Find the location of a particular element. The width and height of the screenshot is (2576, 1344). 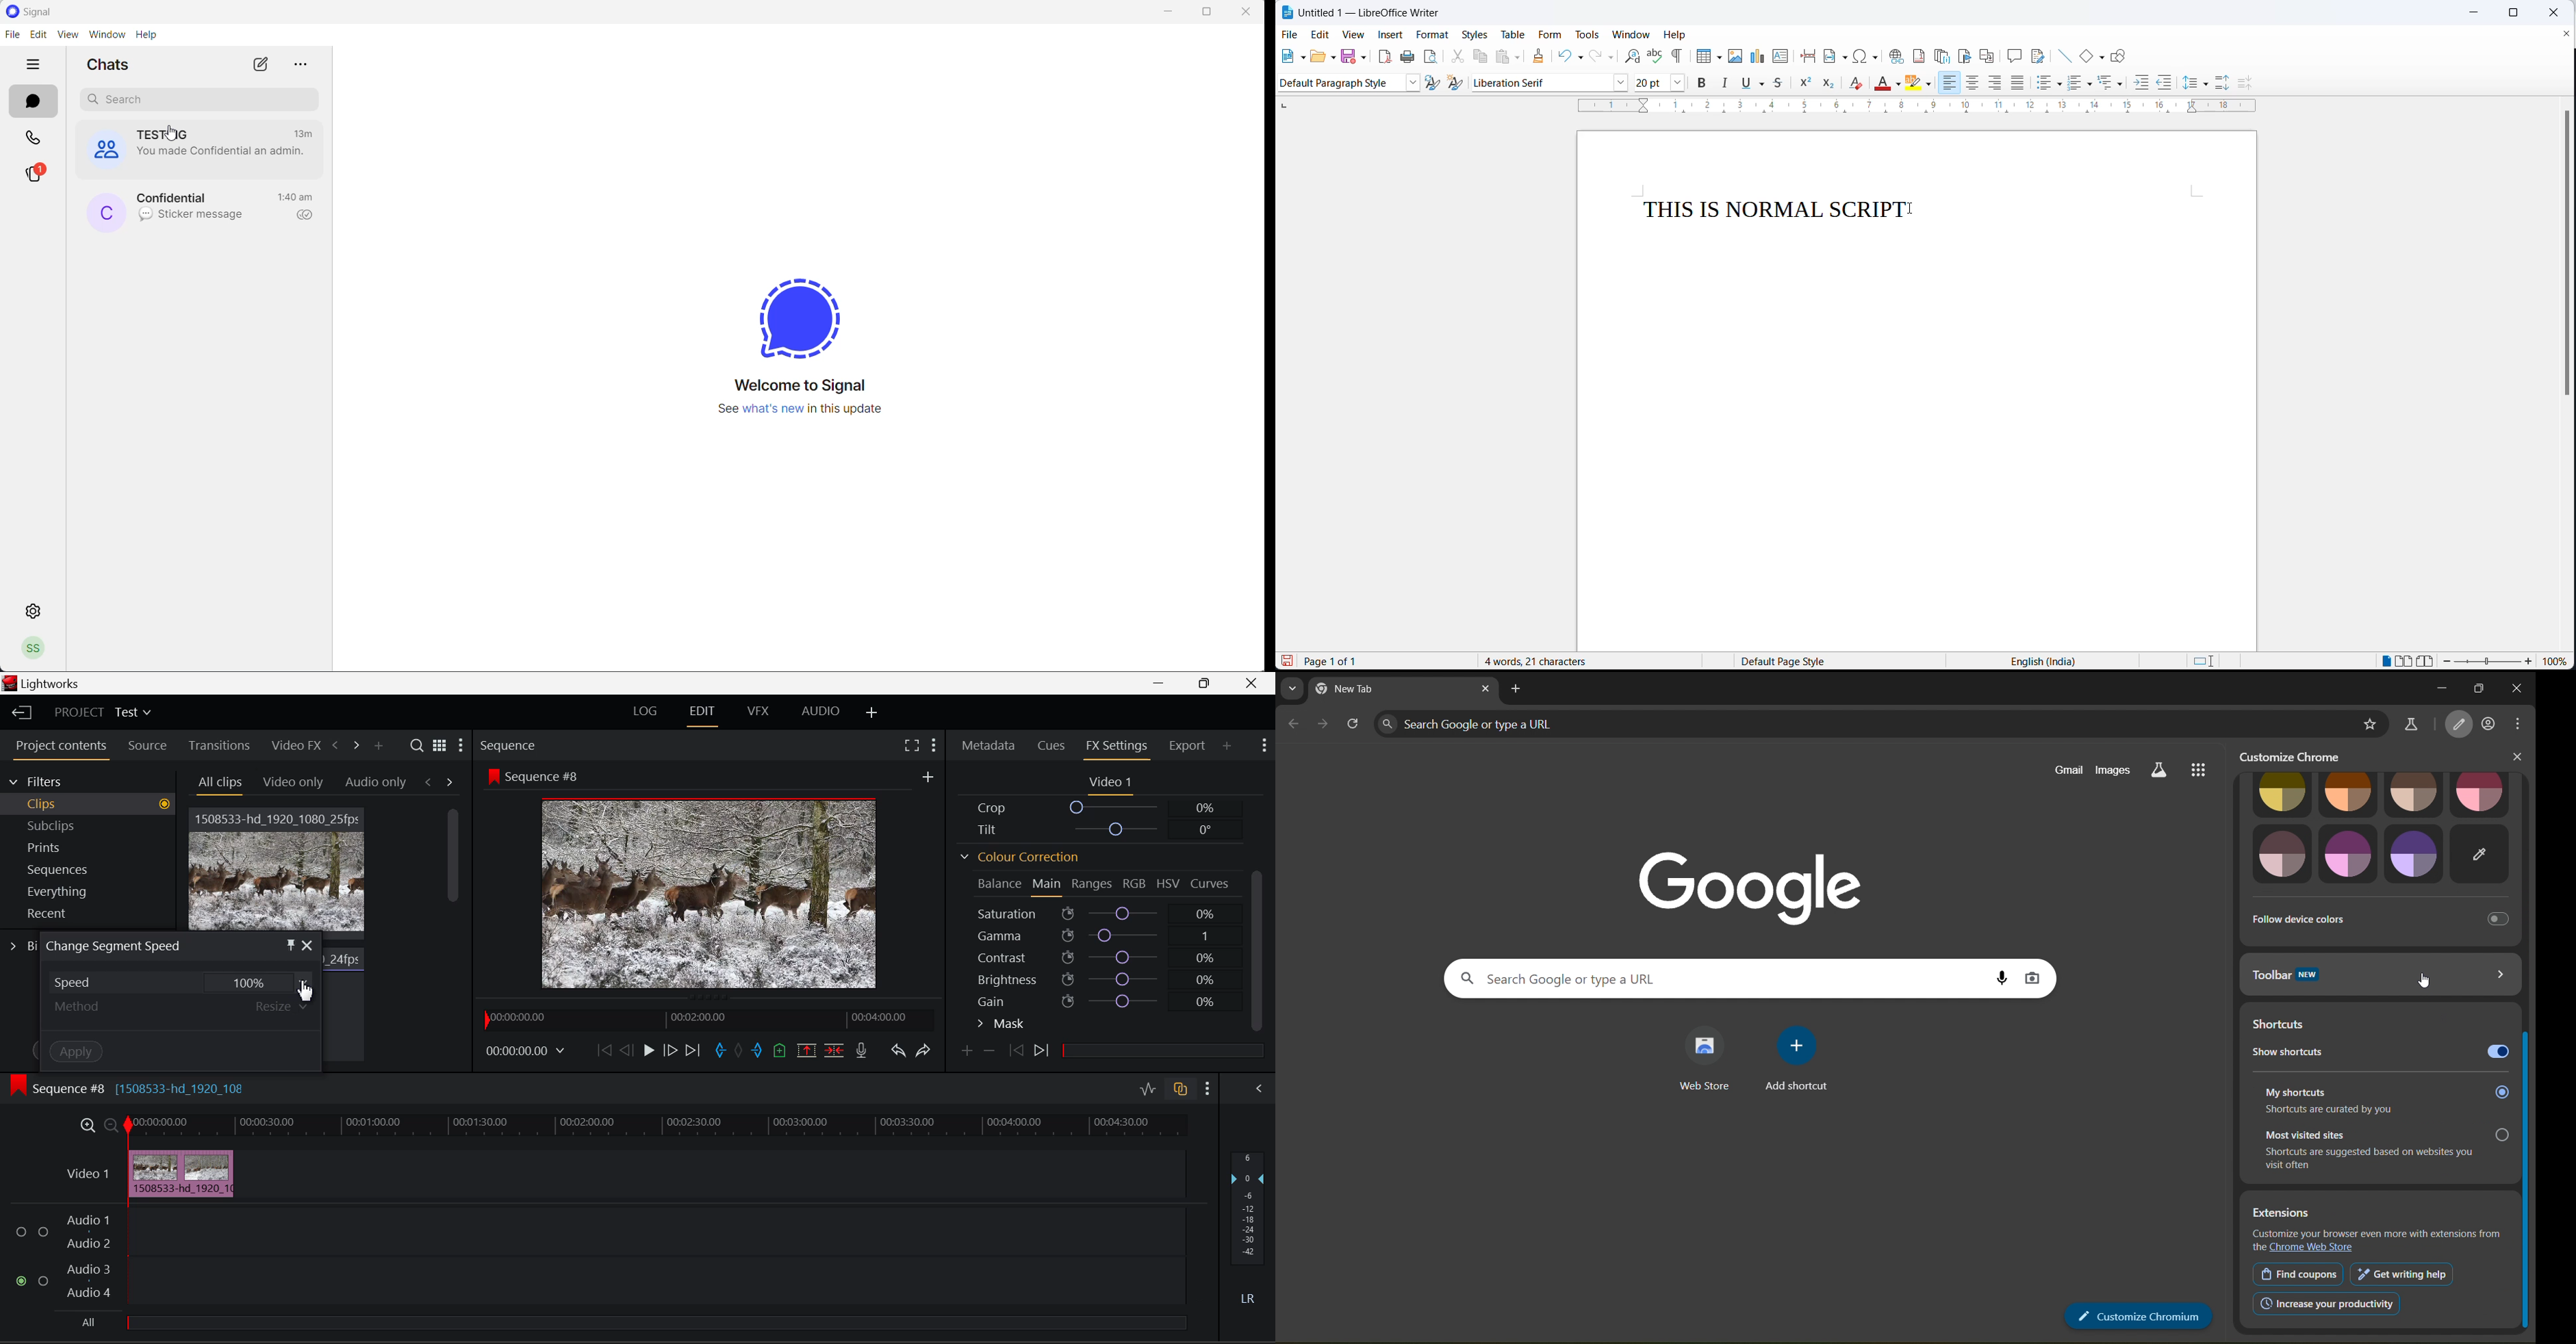

insert table is located at coordinates (1702, 55).